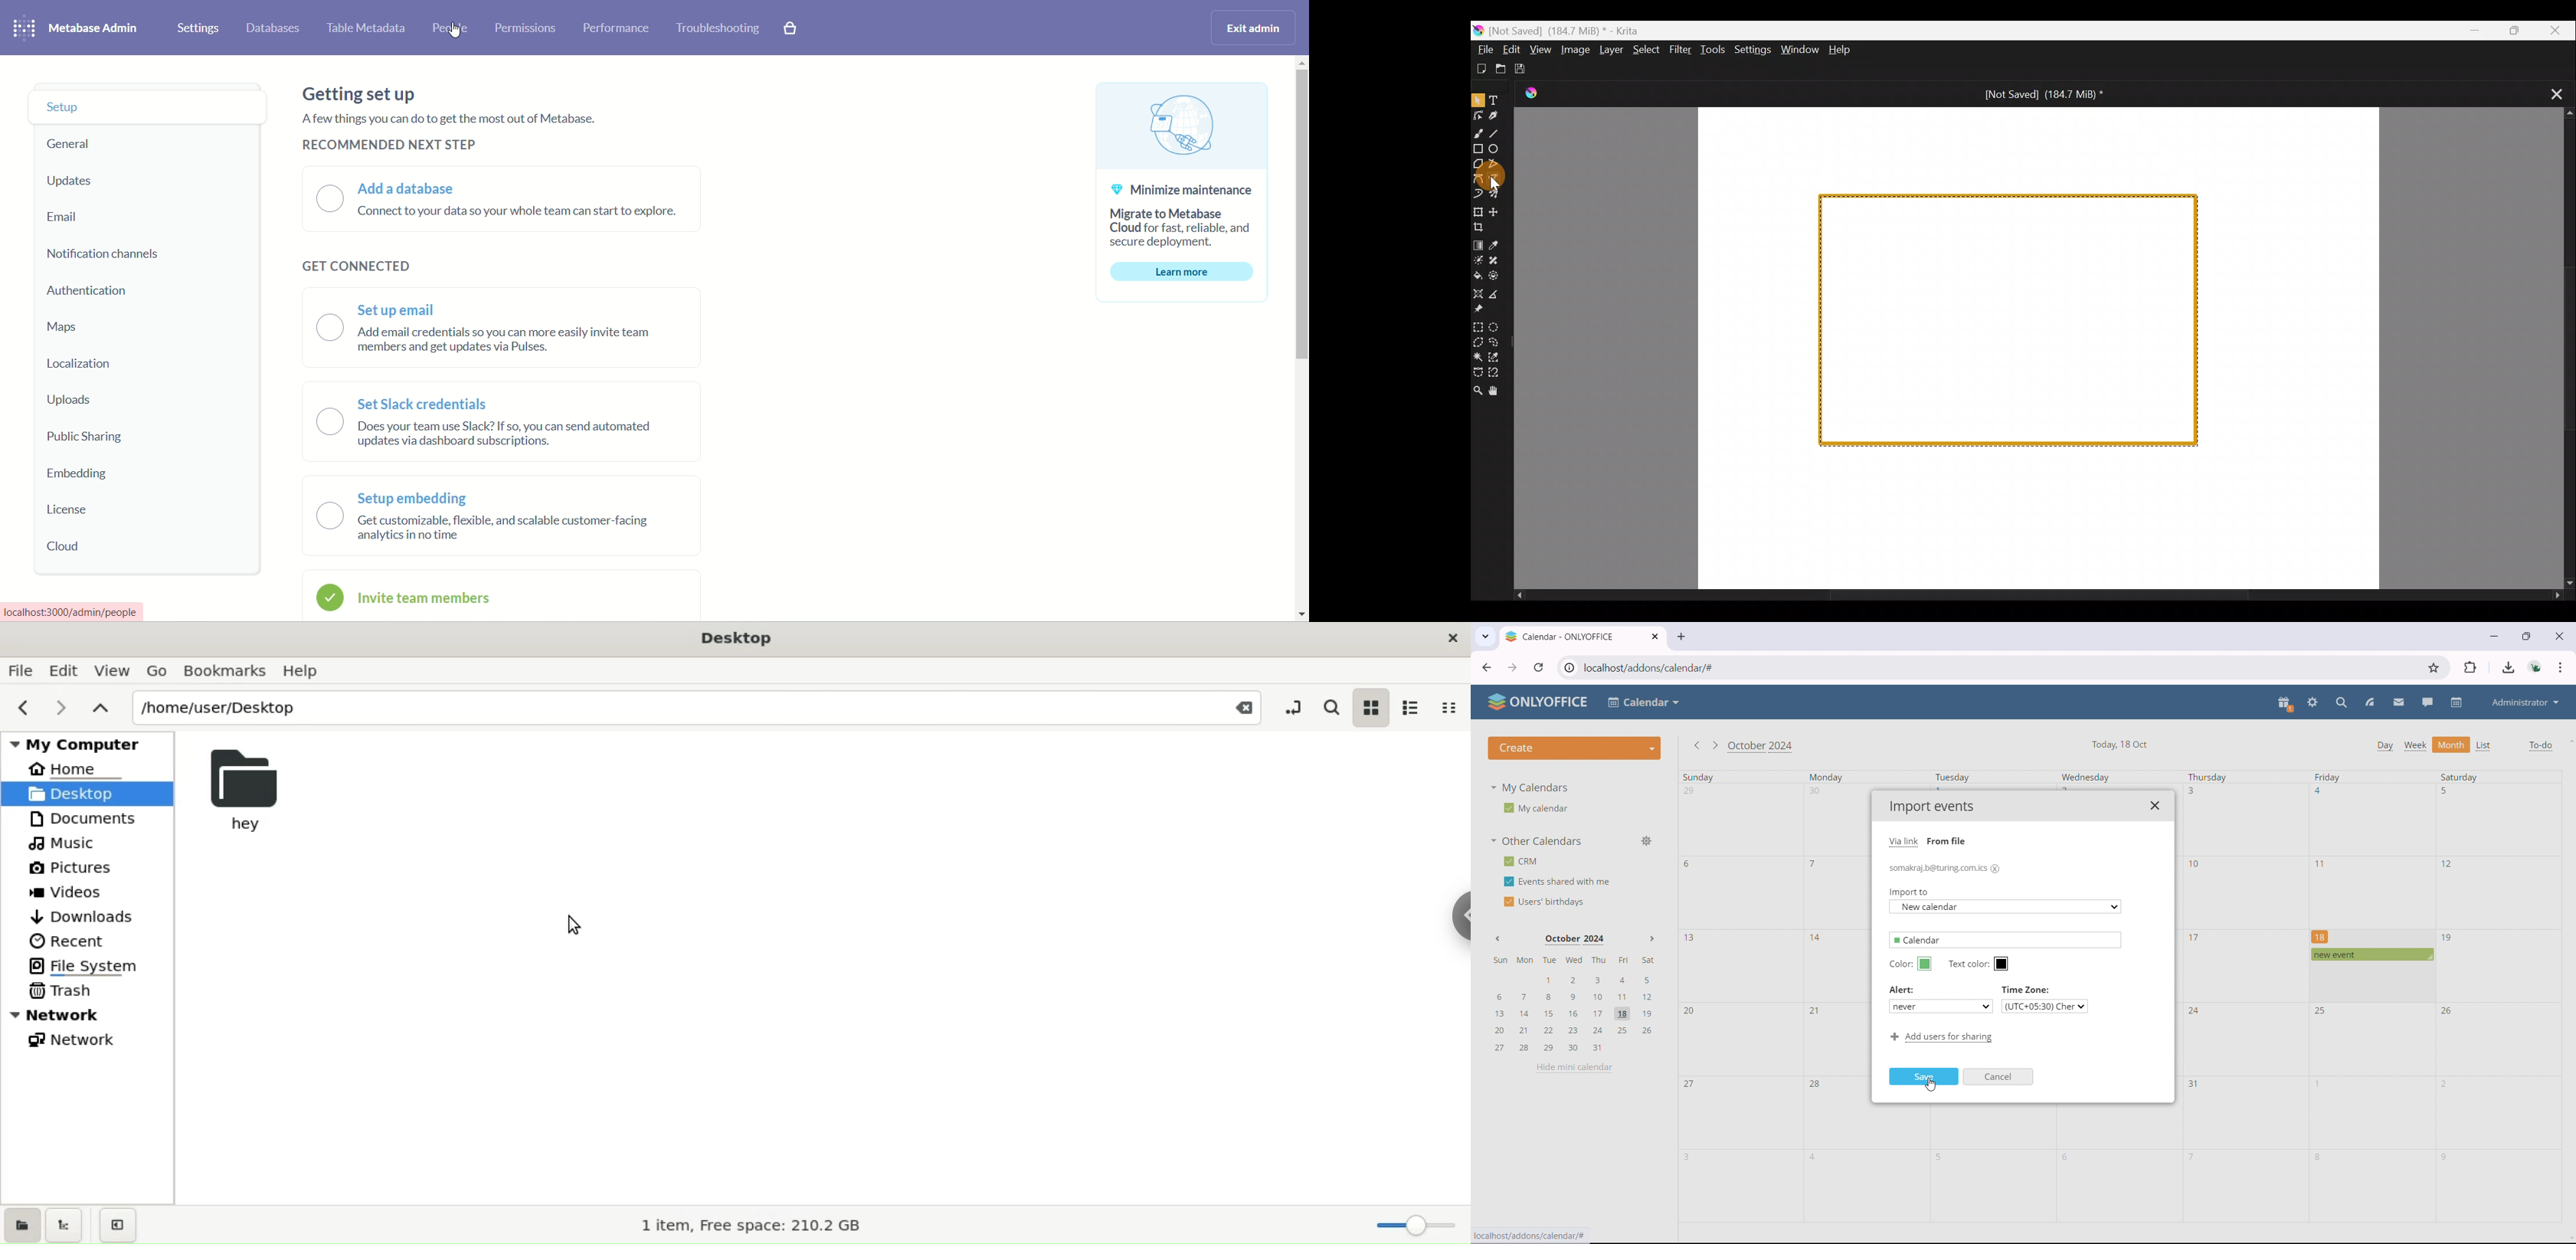 Image resolution: width=2576 pixels, height=1260 pixels. Describe the element at coordinates (2493, 635) in the screenshot. I see `minimize` at that location.